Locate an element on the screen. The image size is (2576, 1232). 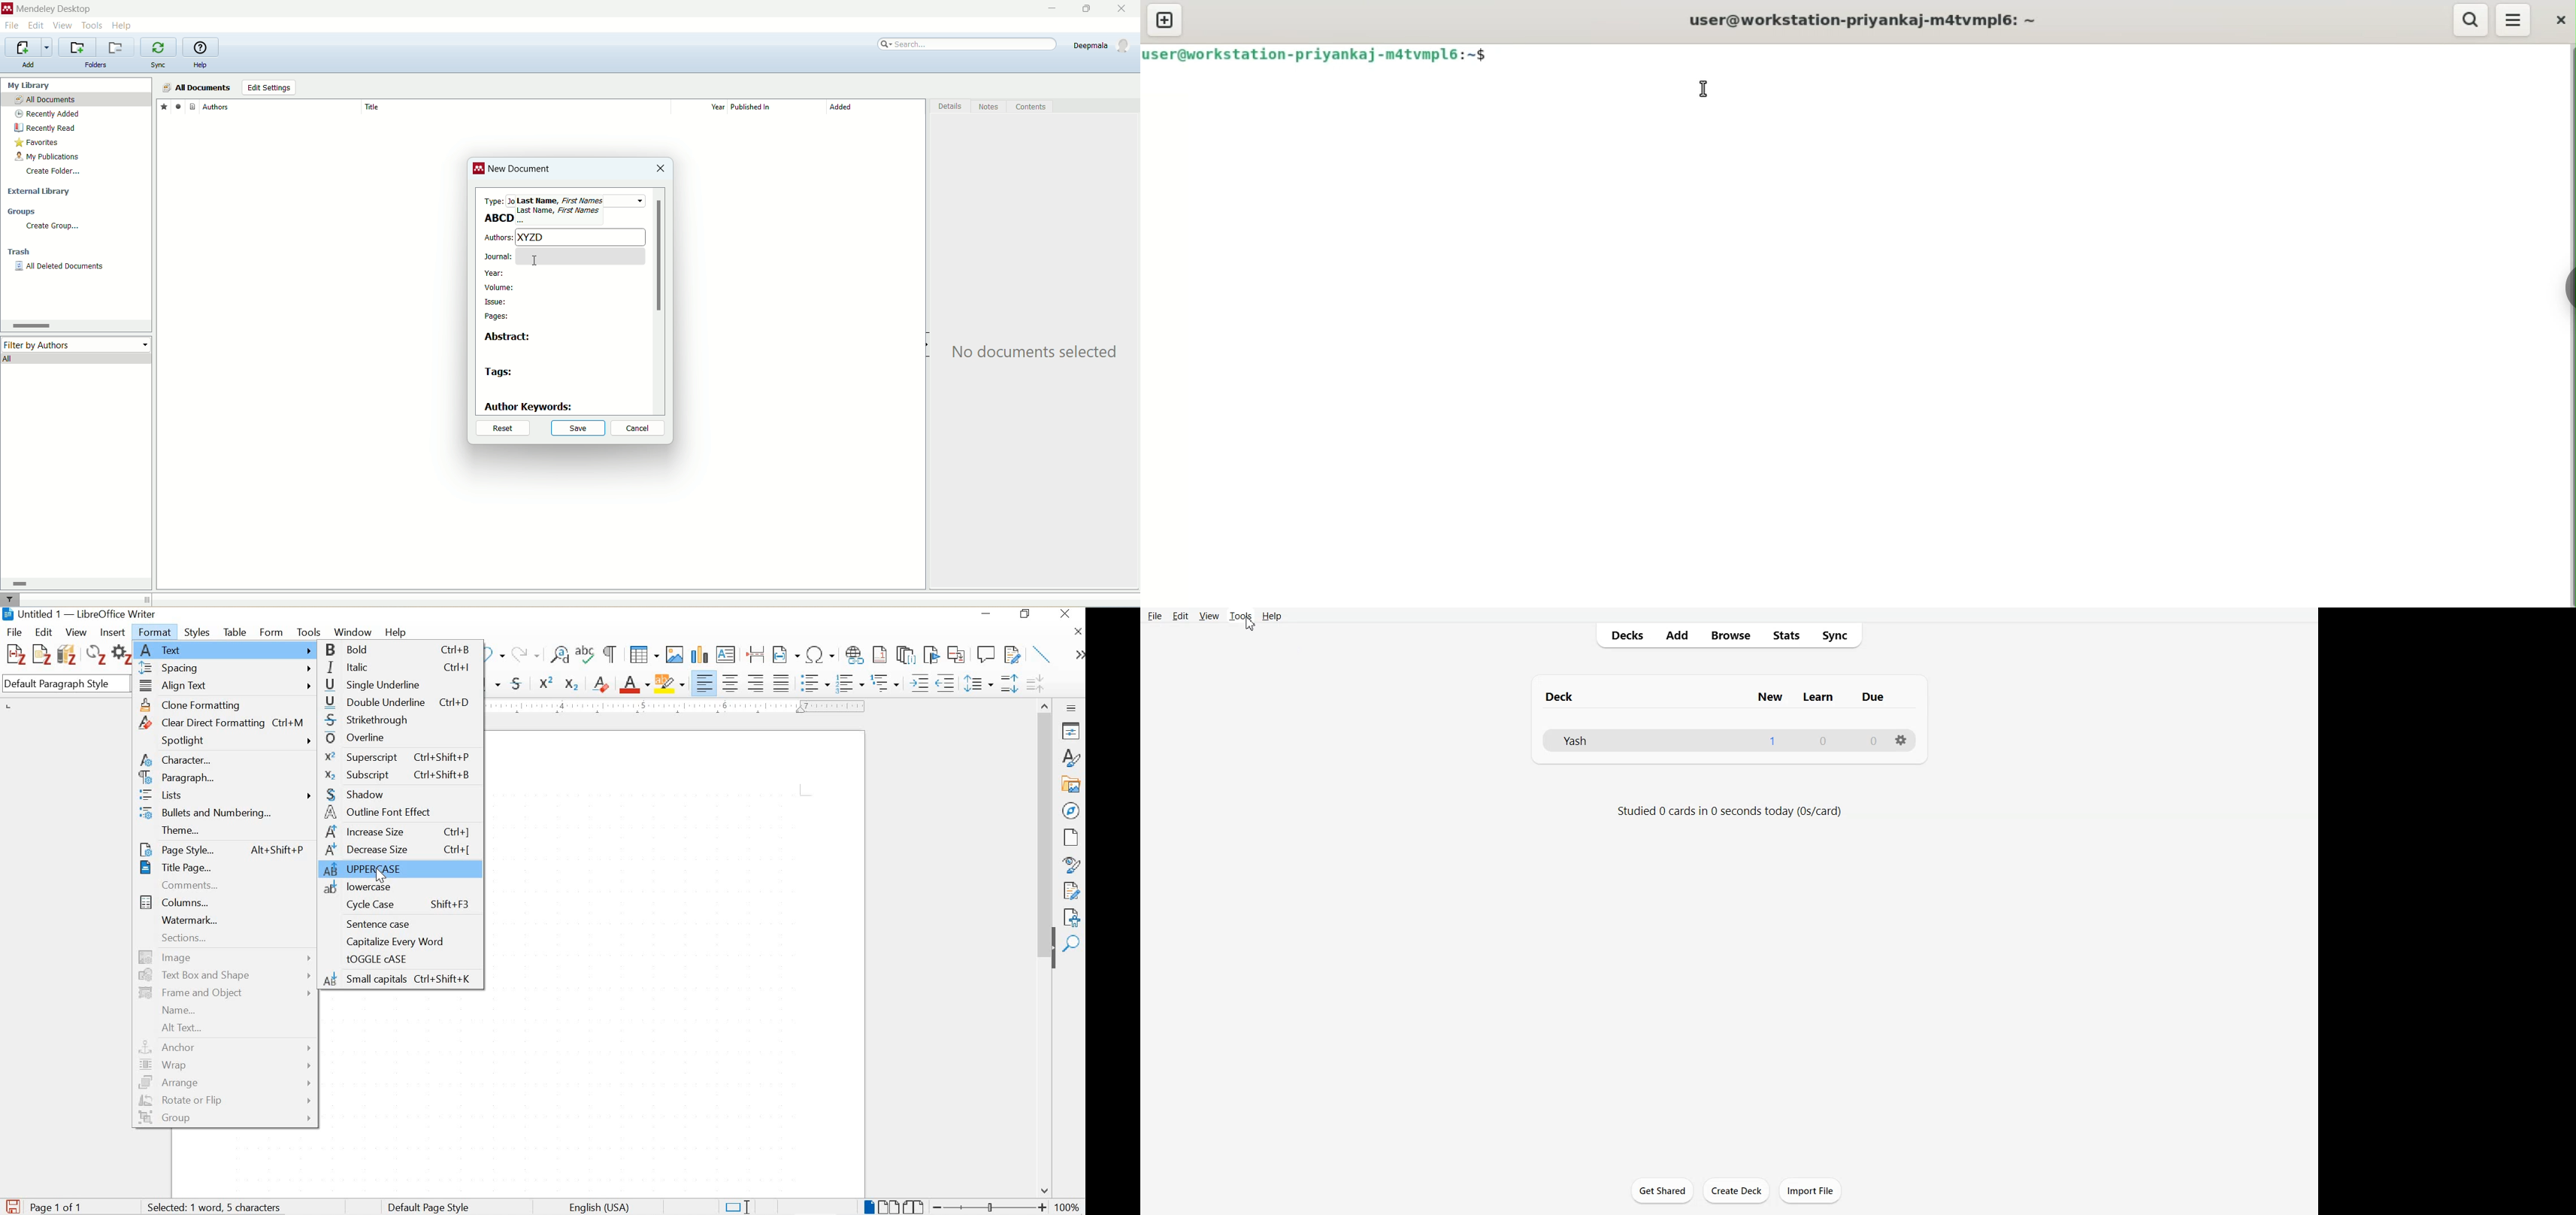
add/edit bibliography is located at coordinates (67, 654).